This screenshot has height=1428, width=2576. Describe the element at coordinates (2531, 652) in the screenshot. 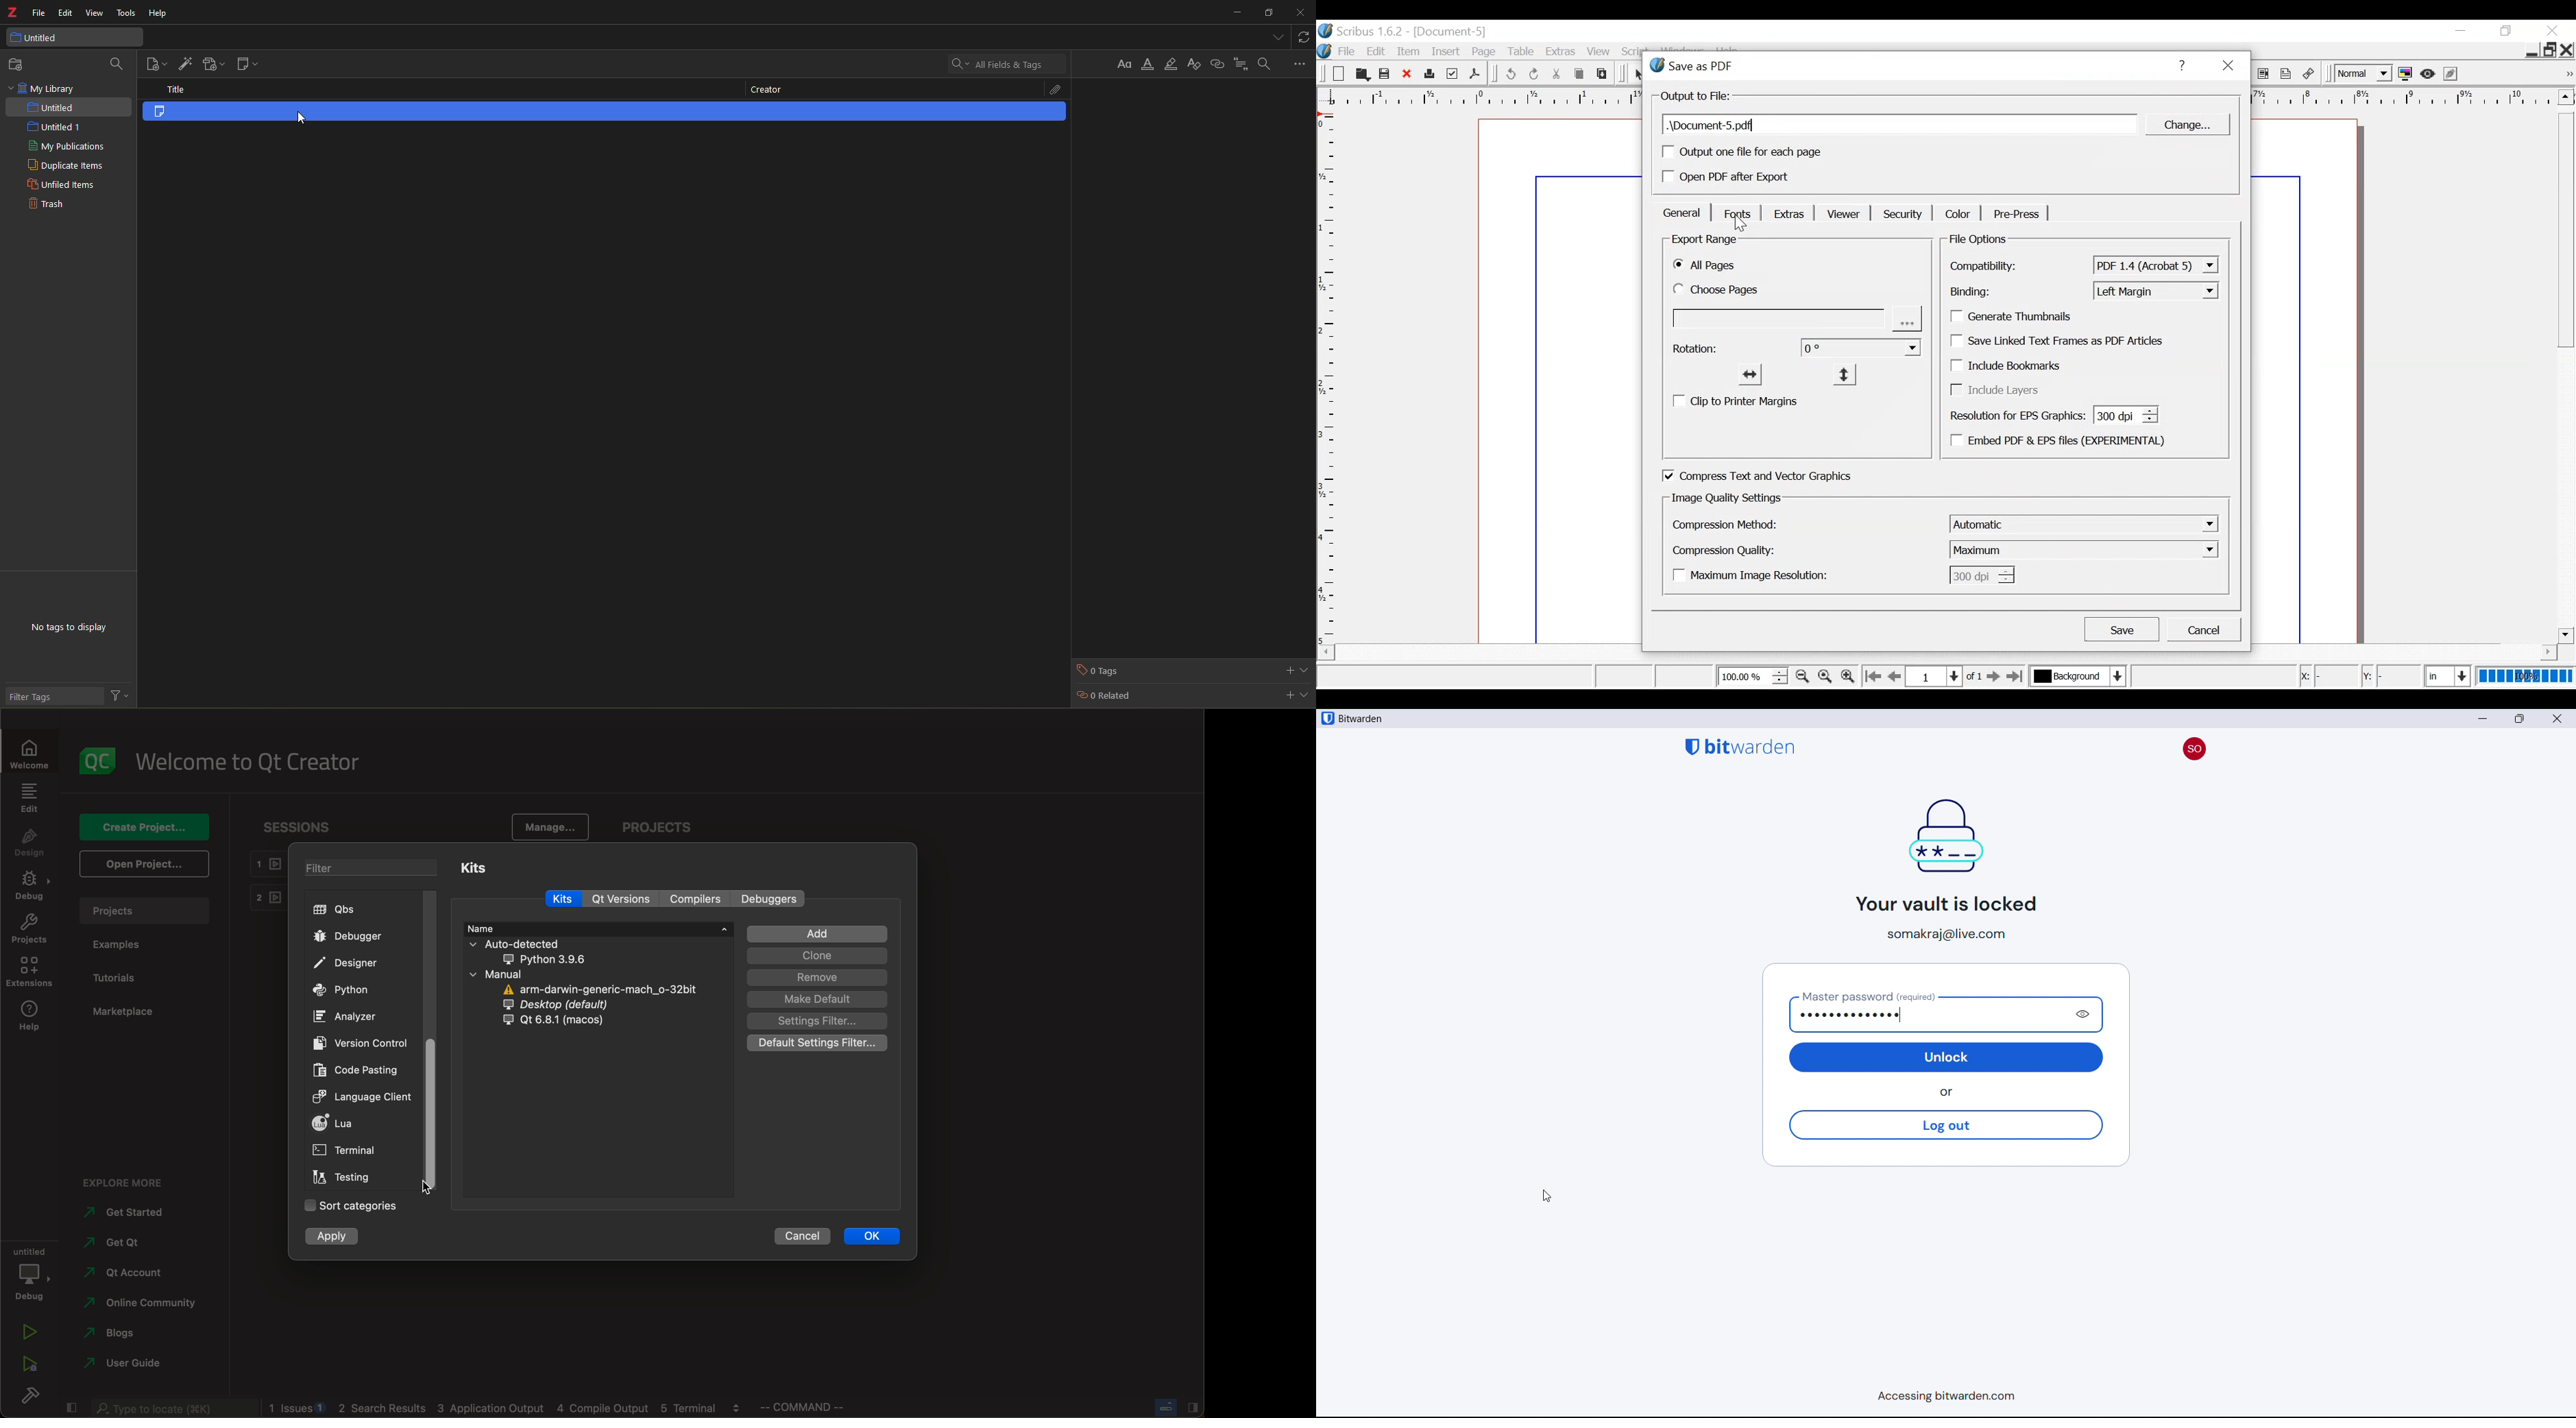

I see `horizontal bar` at that location.